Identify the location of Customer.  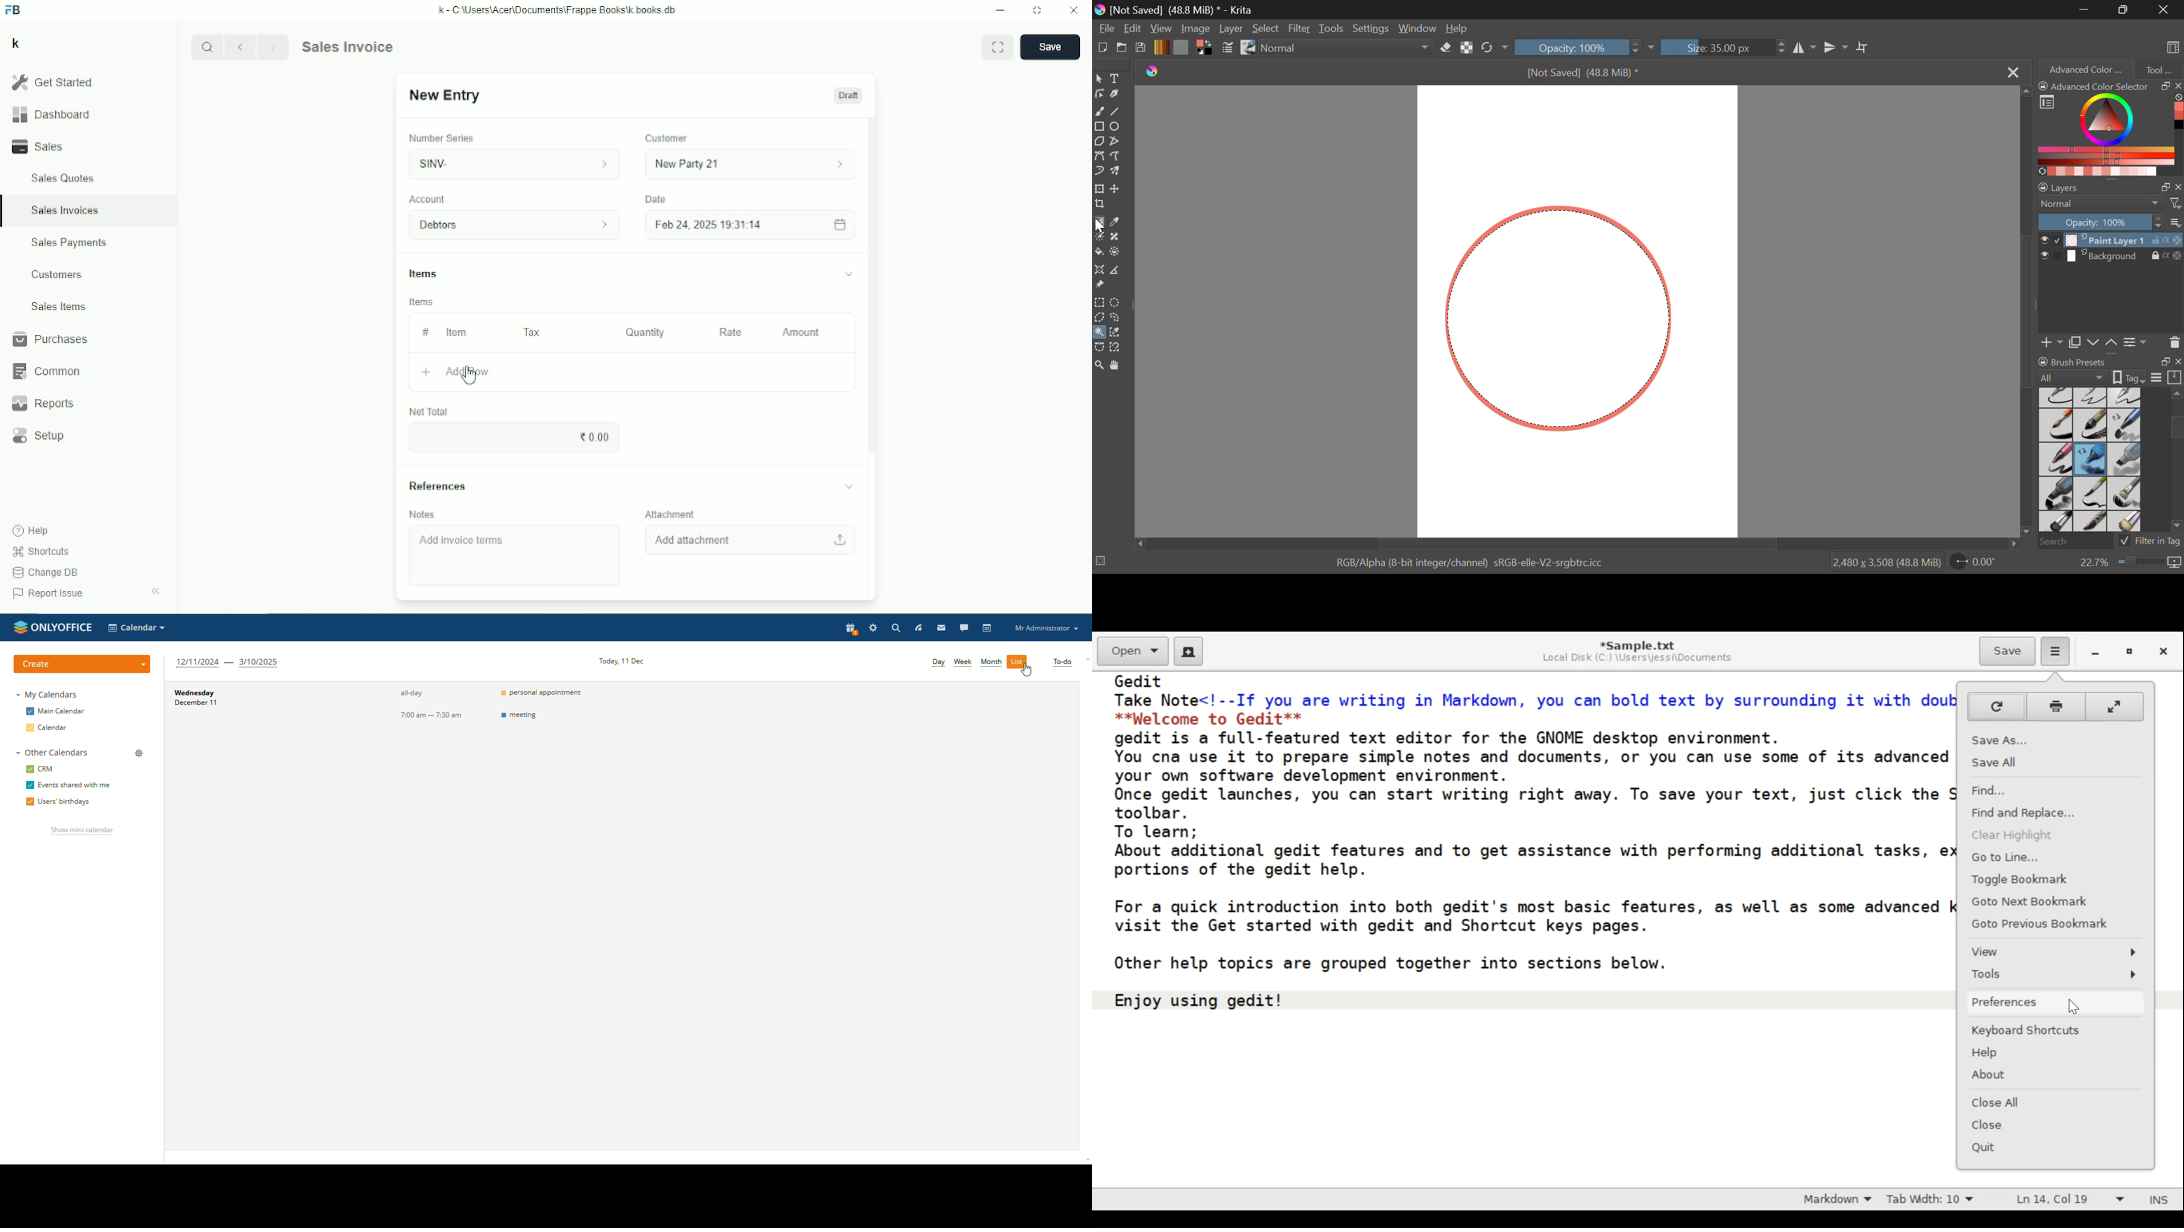
(667, 139).